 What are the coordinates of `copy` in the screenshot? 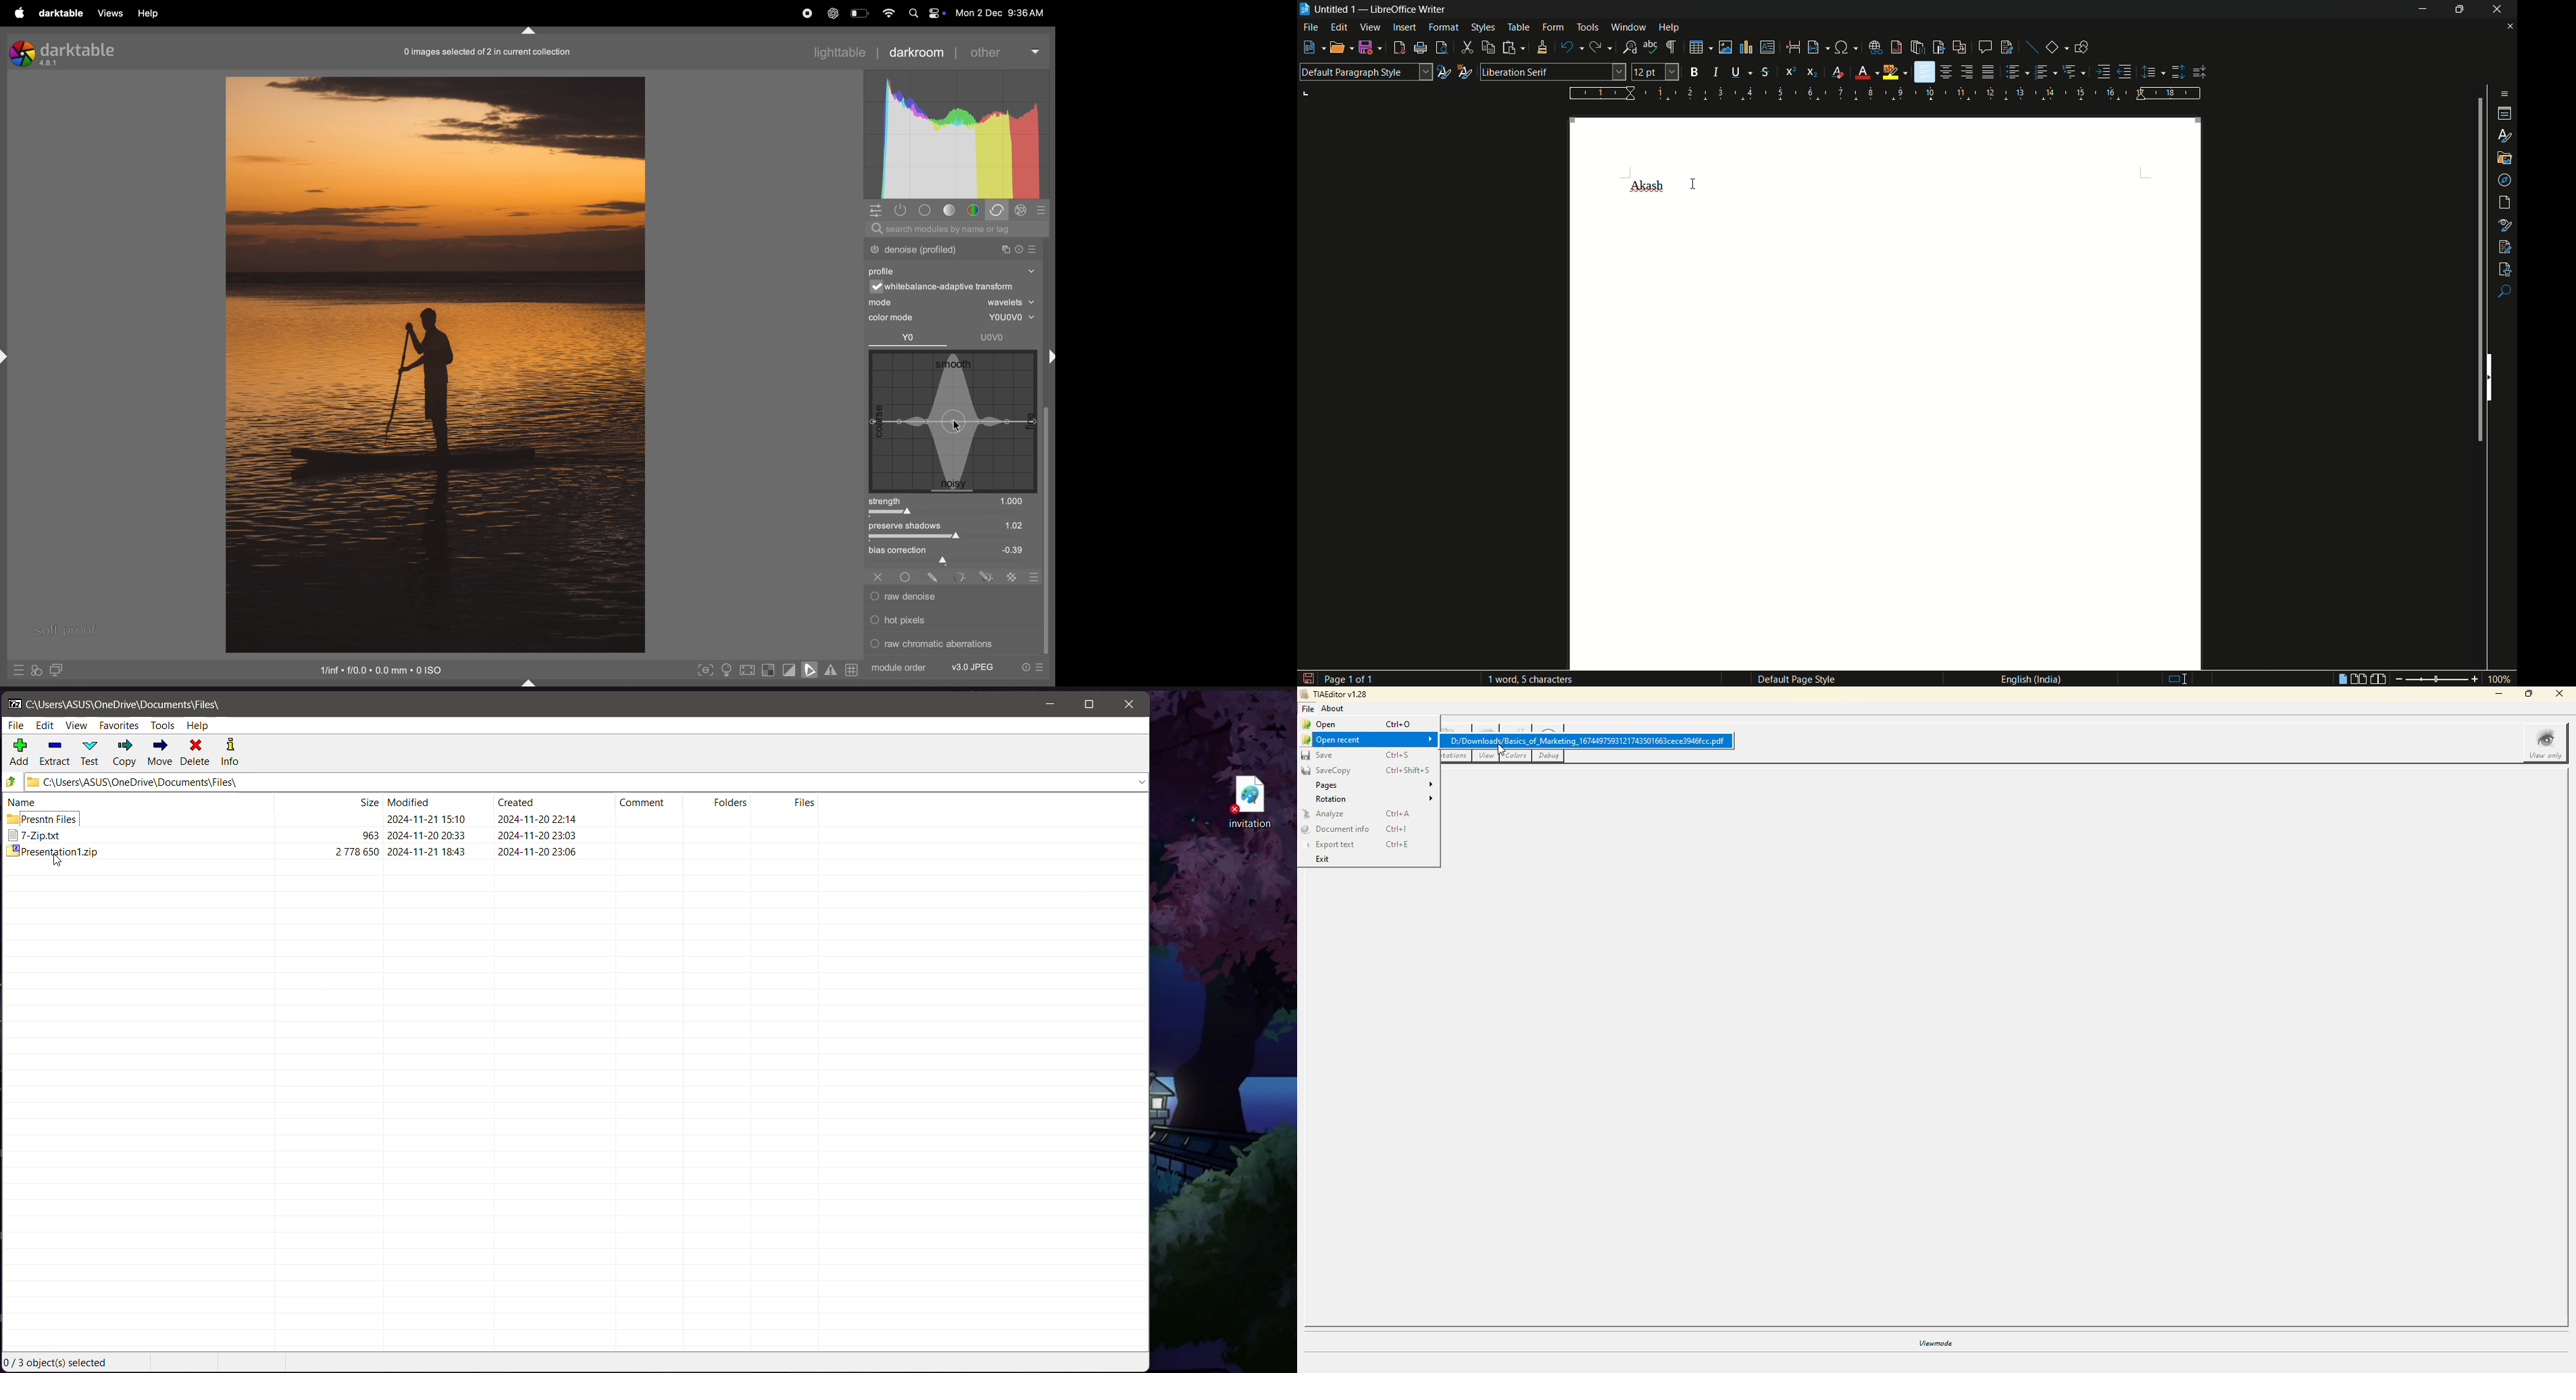 It's located at (1488, 48).